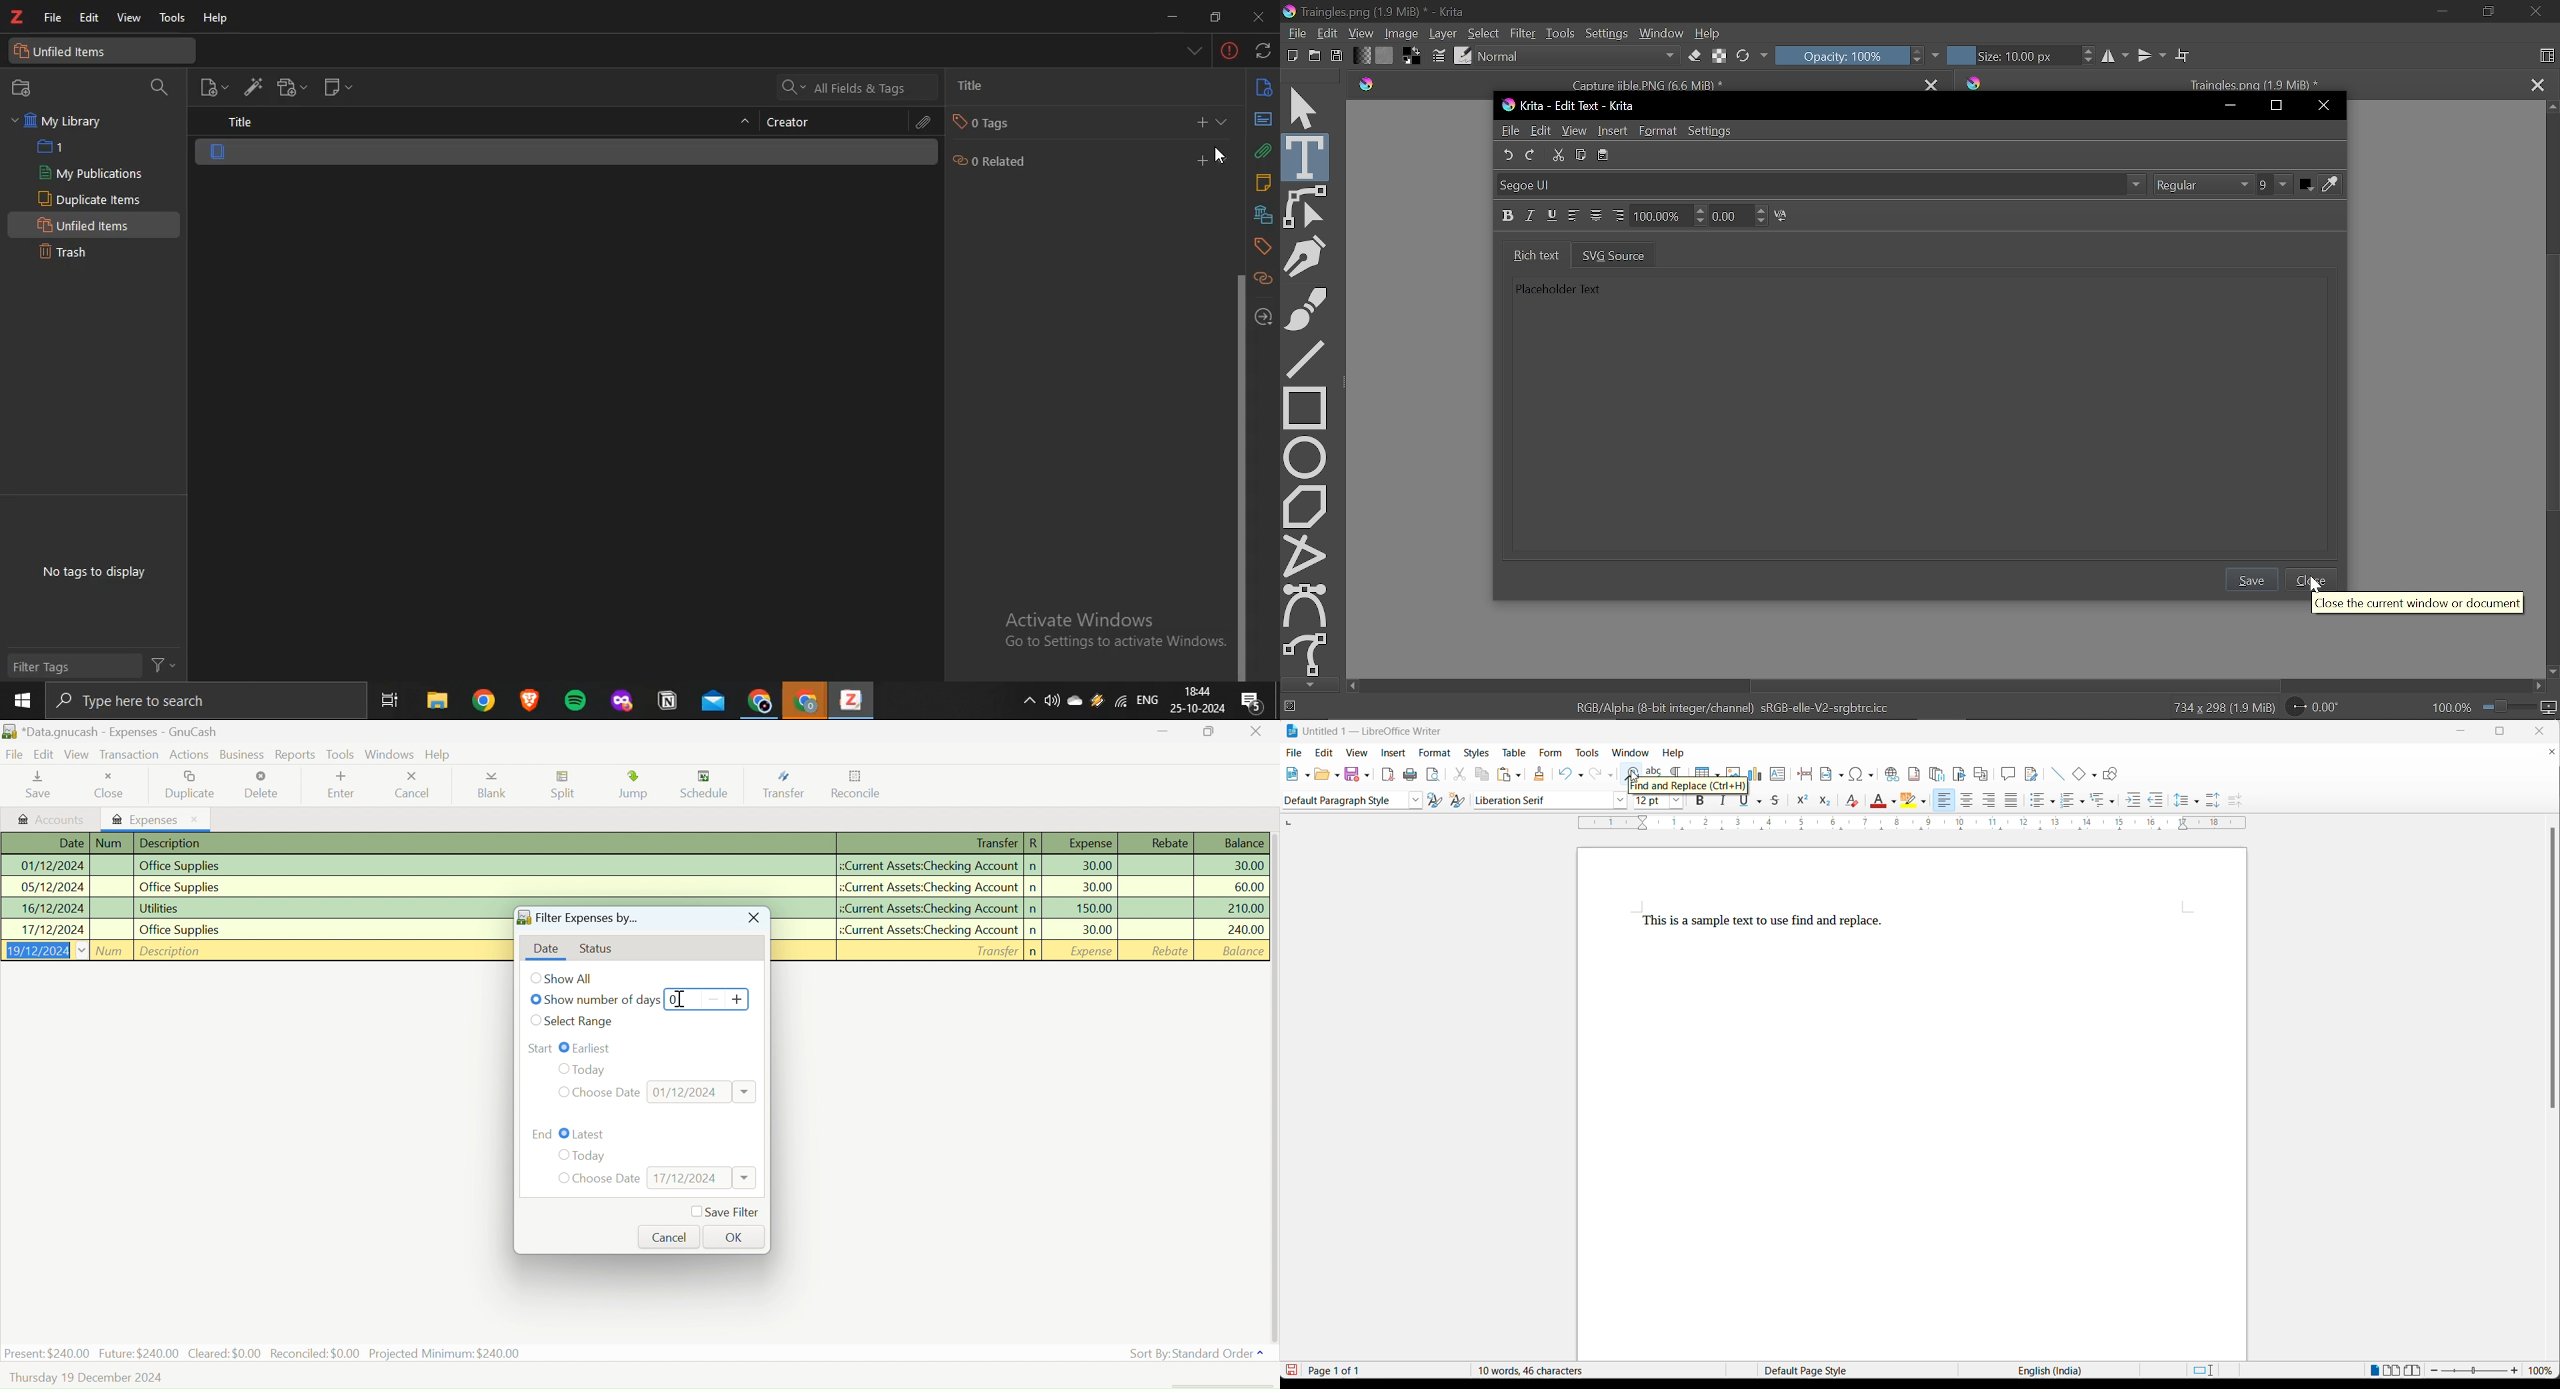 The height and width of the screenshot is (1400, 2576). I want to click on Present: $240.00 Future:$240.00 Cleared: $0.00 Reconciled: $0.00 Projected Minimum: $240.00, so click(264, 1353).